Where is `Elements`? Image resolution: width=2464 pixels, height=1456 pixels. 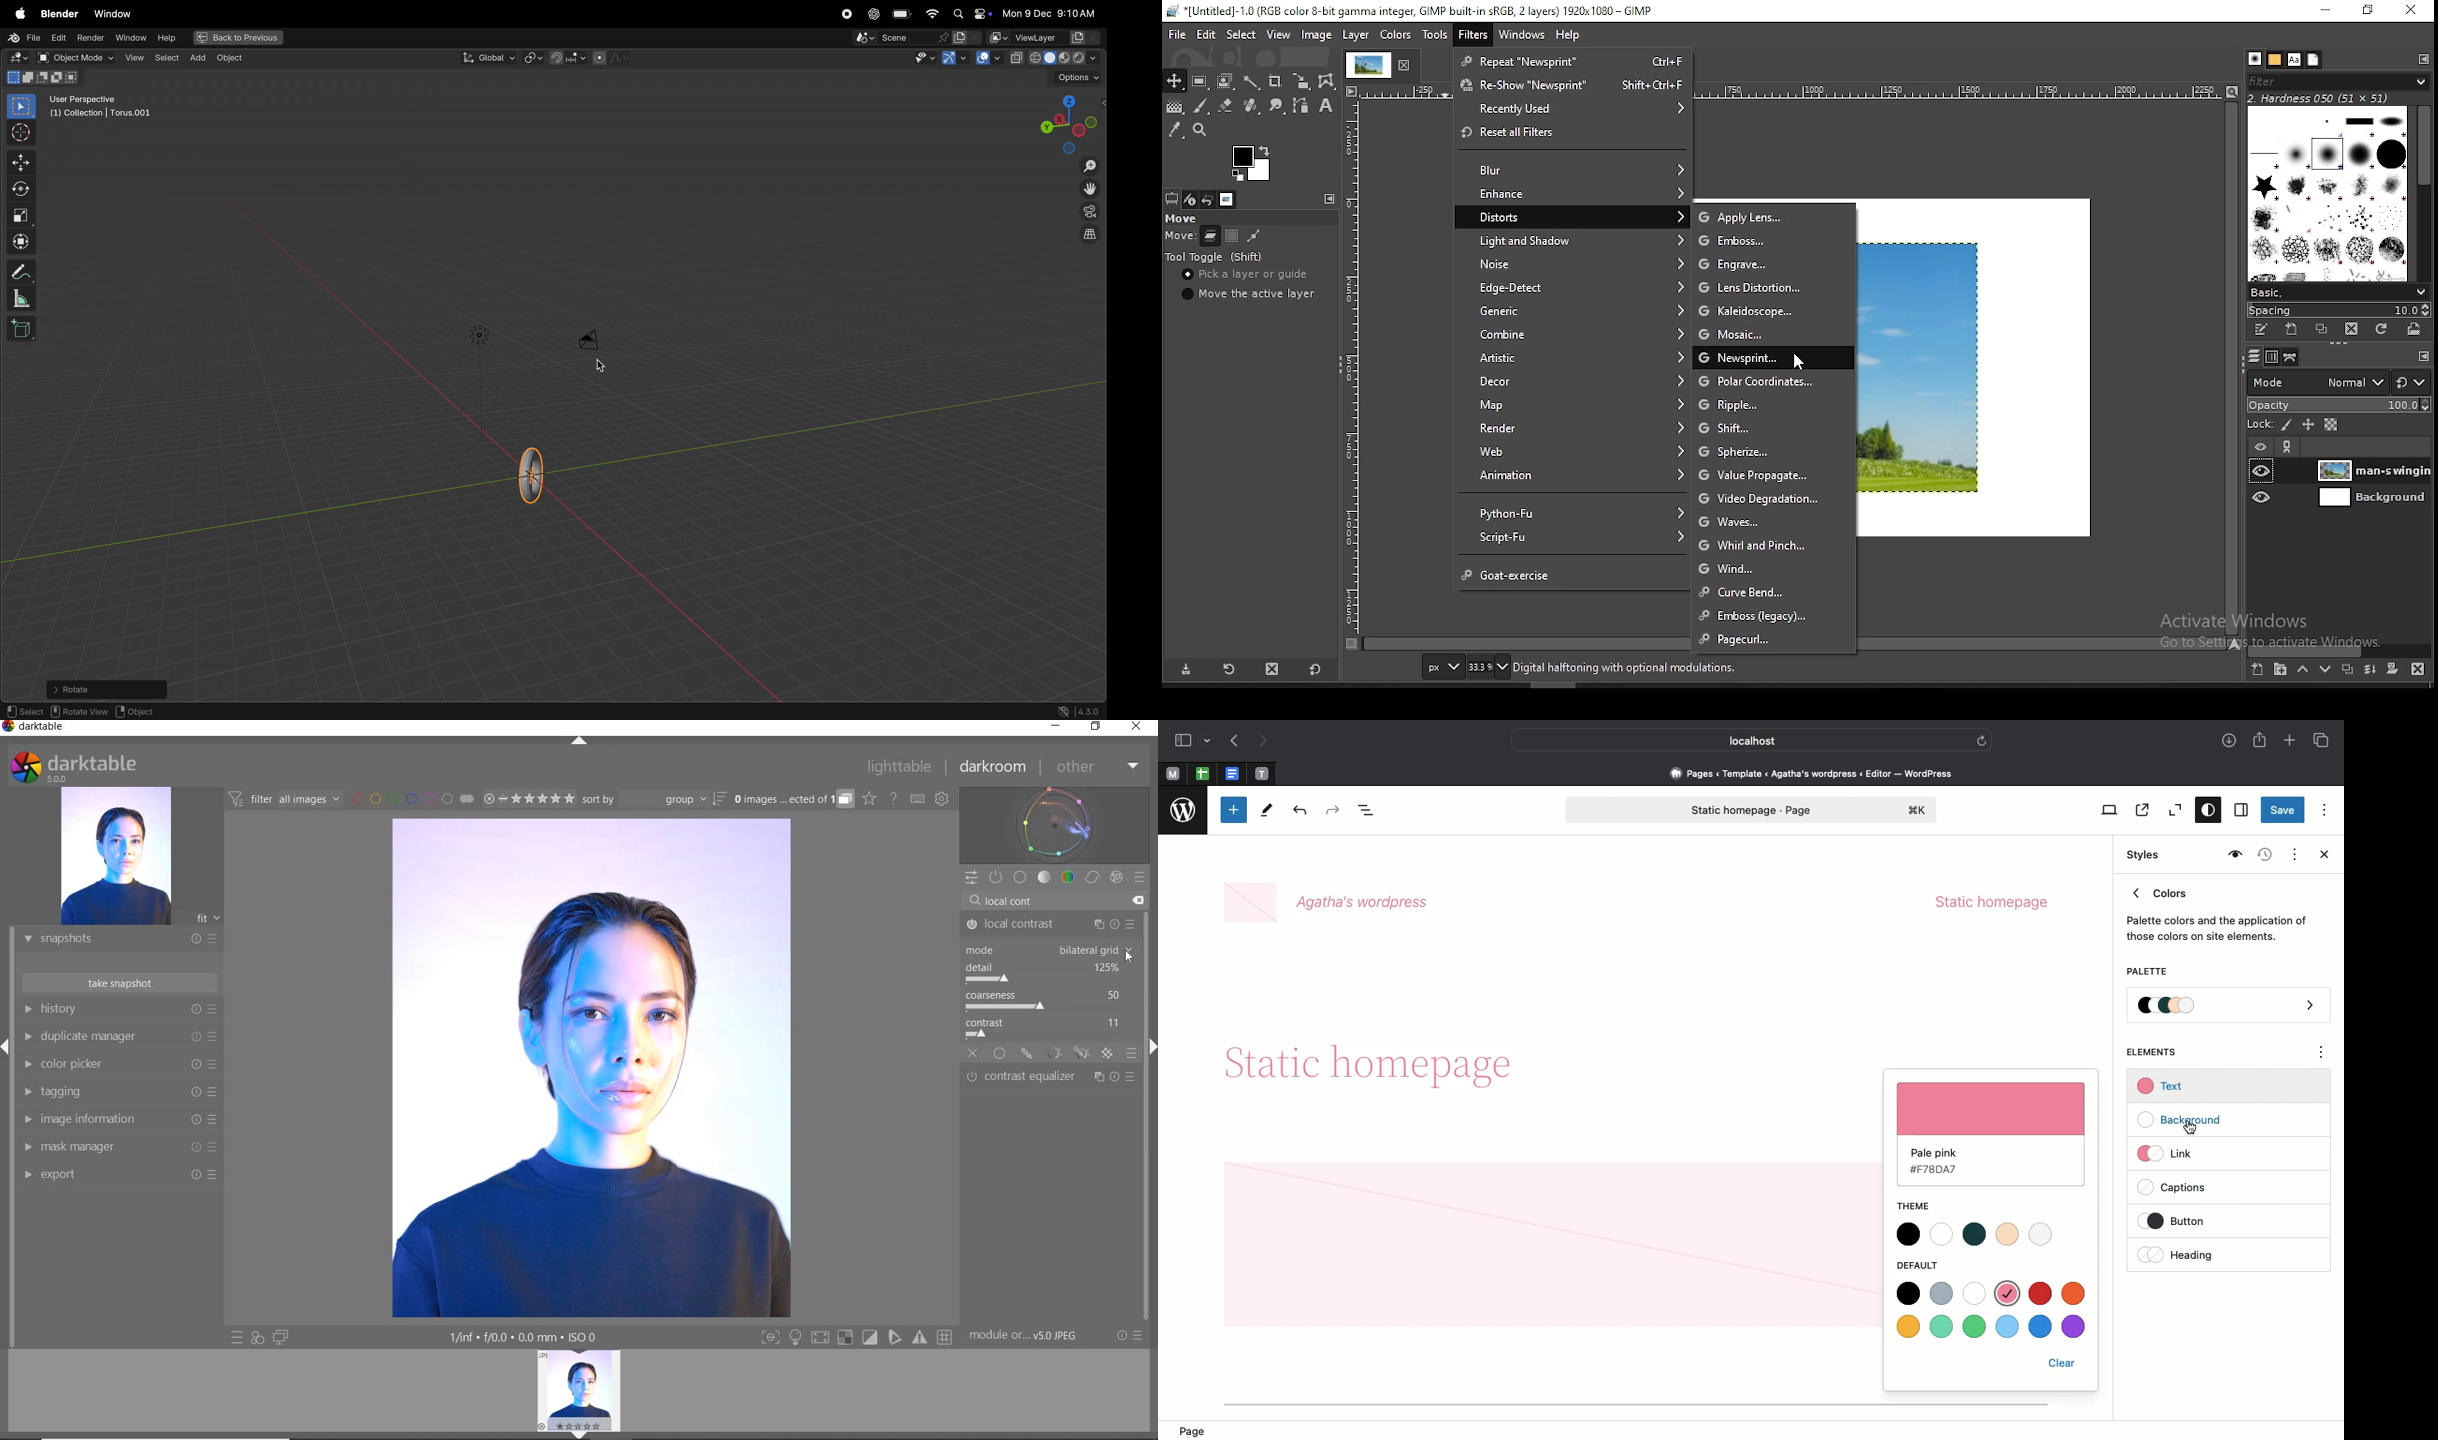
Elements is located at coordinates (2161, 1052).